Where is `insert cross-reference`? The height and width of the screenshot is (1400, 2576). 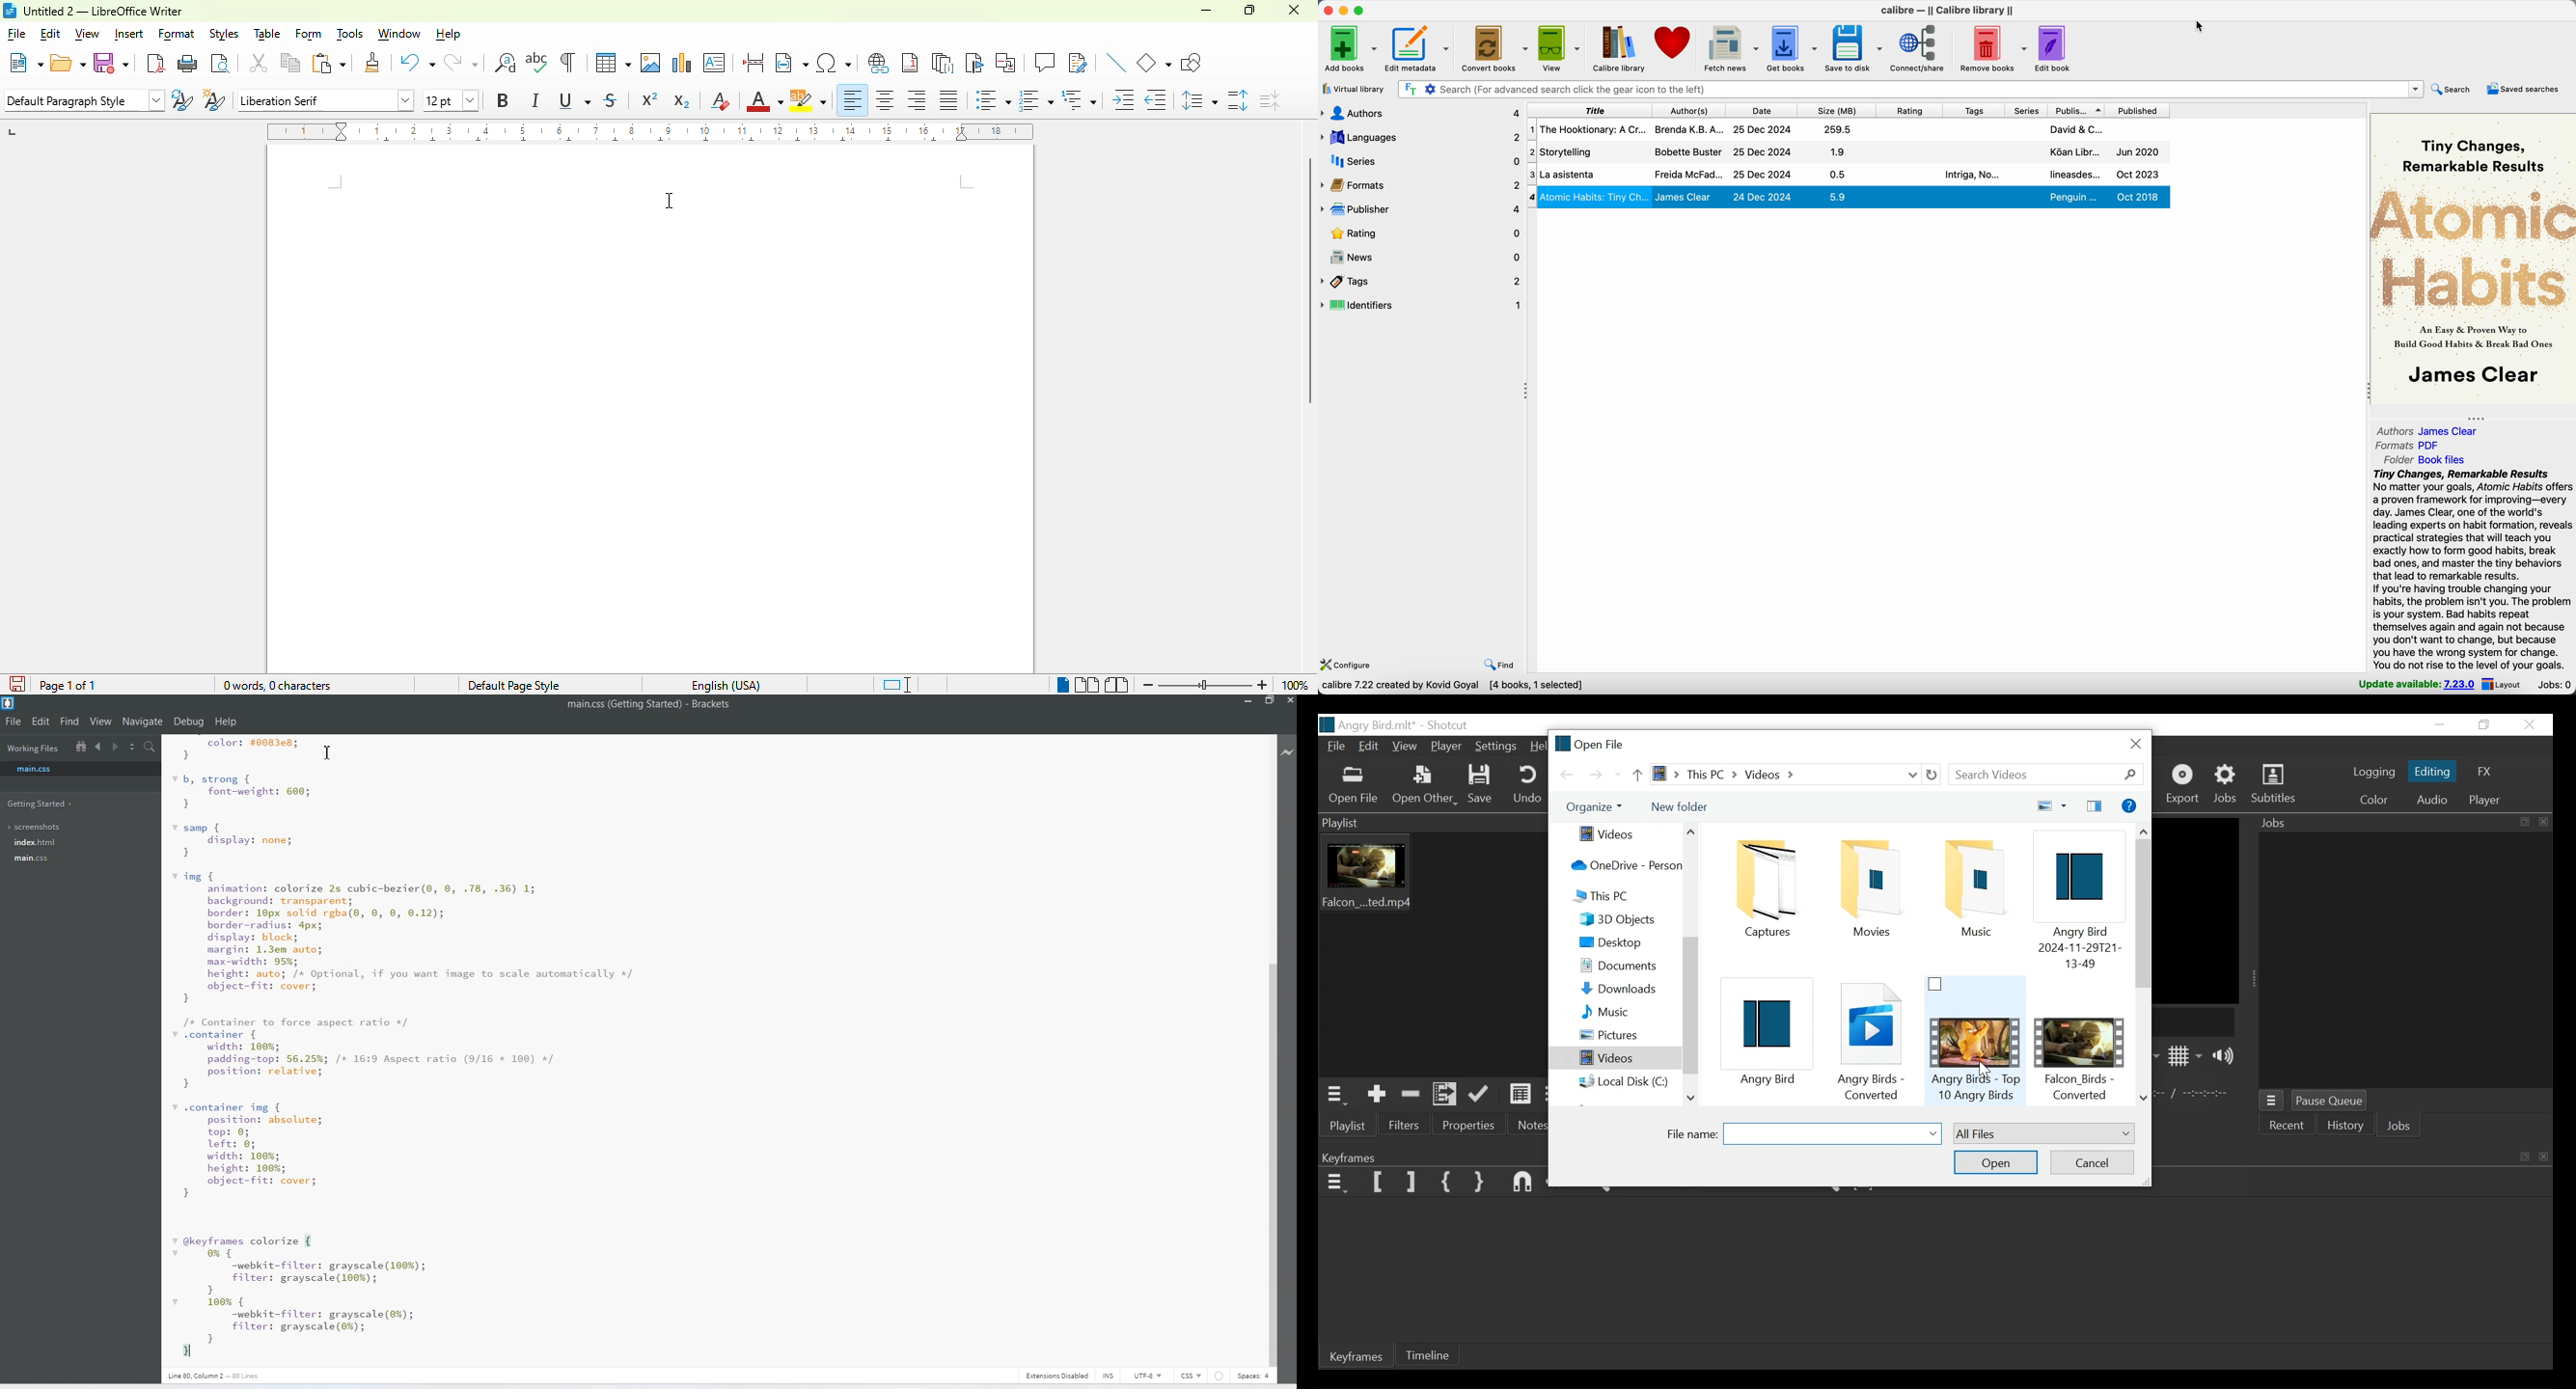
insert cross-reference is located at coordinates (1004, 63).